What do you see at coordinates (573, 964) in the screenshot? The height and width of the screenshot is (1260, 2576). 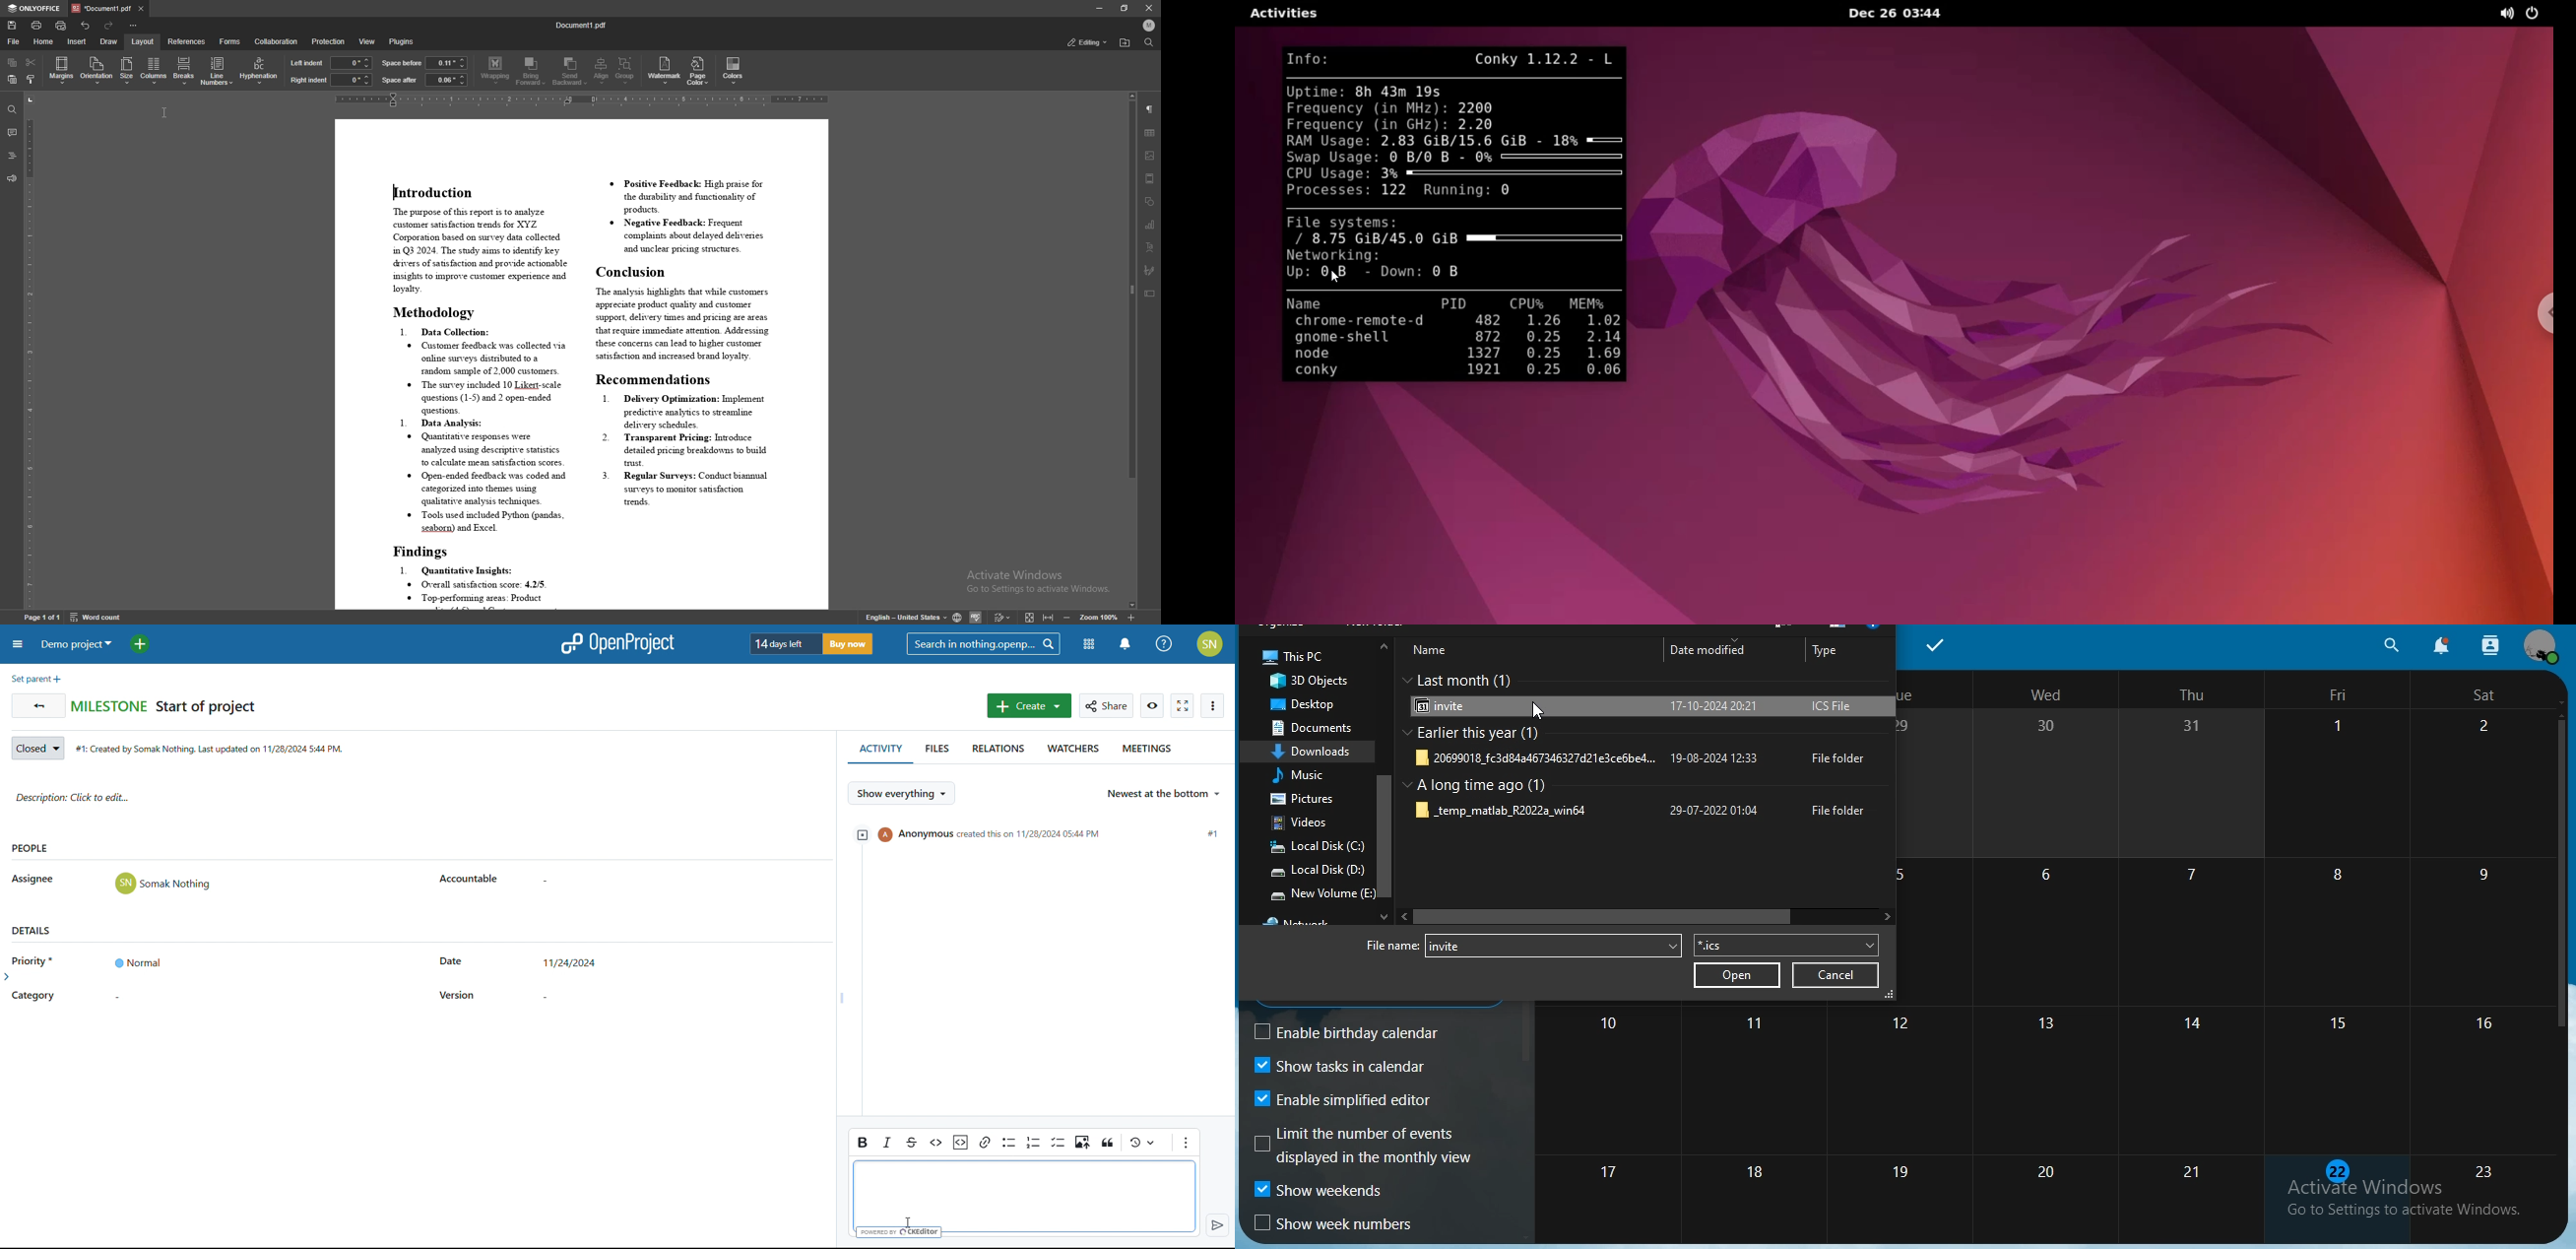 I see `set start date` at bounding box center [573, 964].